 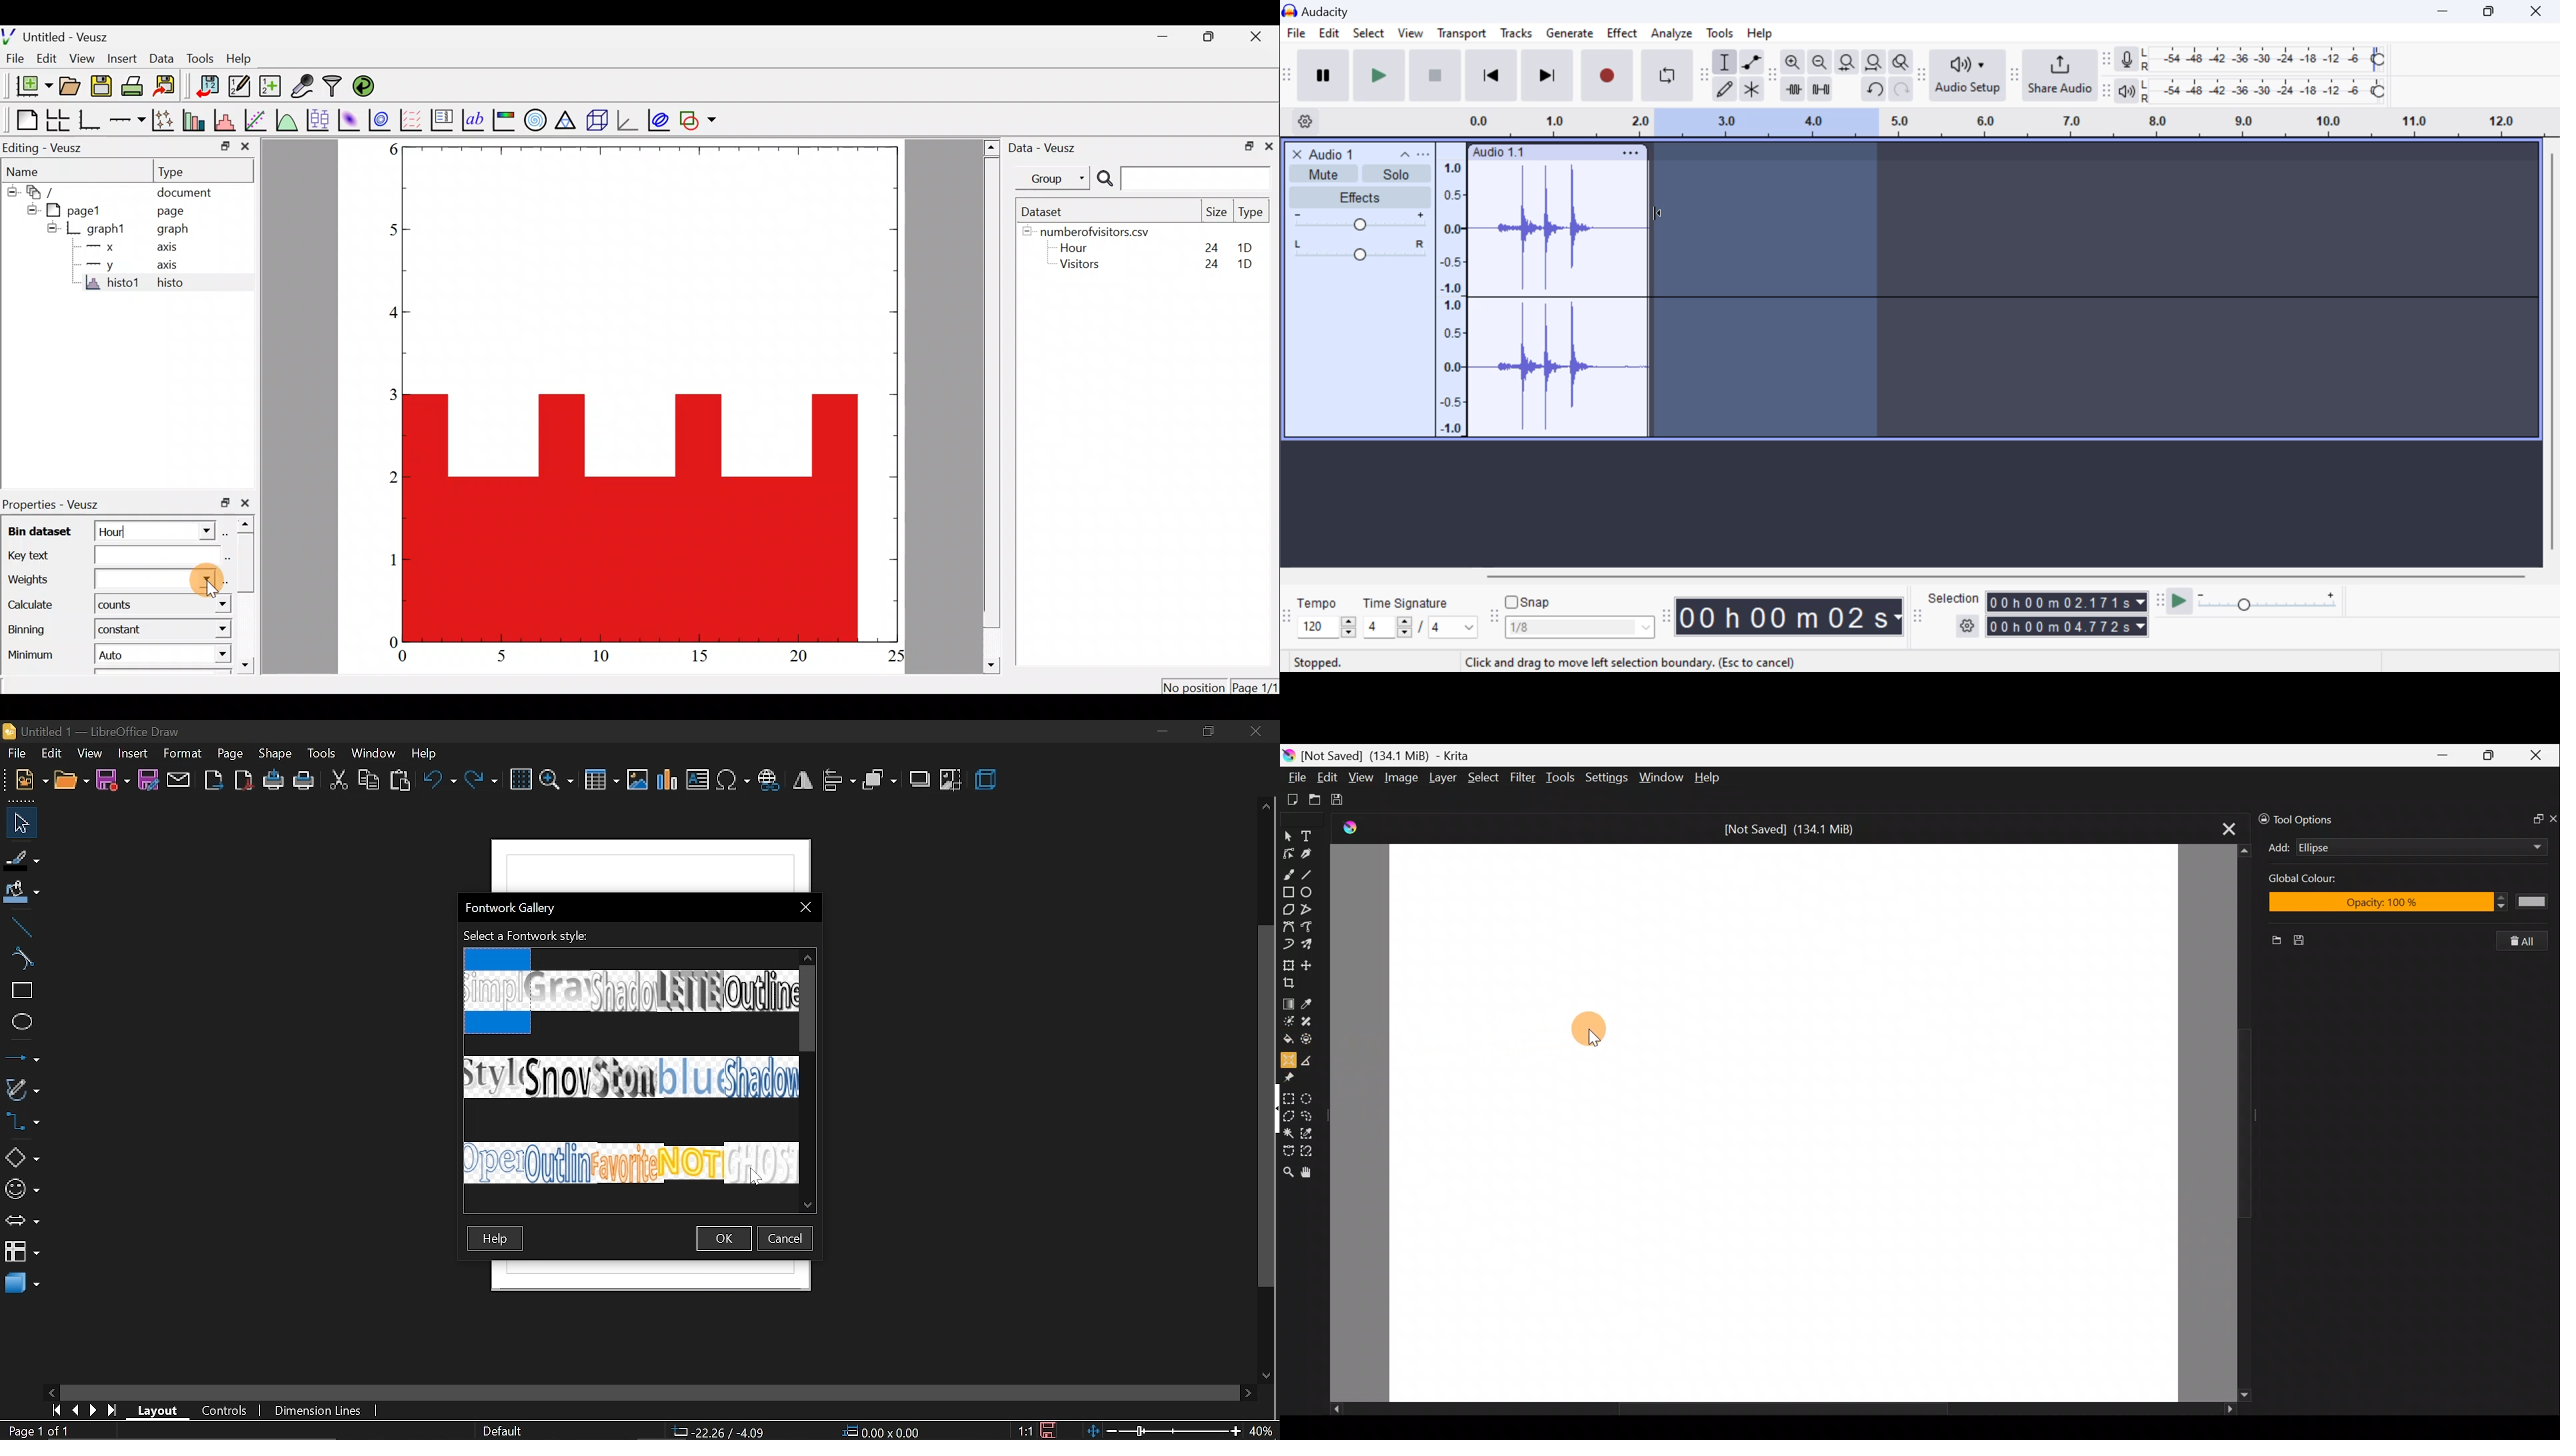 What do you see at coordinates (2493, 10) in the screenshot?
I see `Minimize` at bounding box center [2493, 10].